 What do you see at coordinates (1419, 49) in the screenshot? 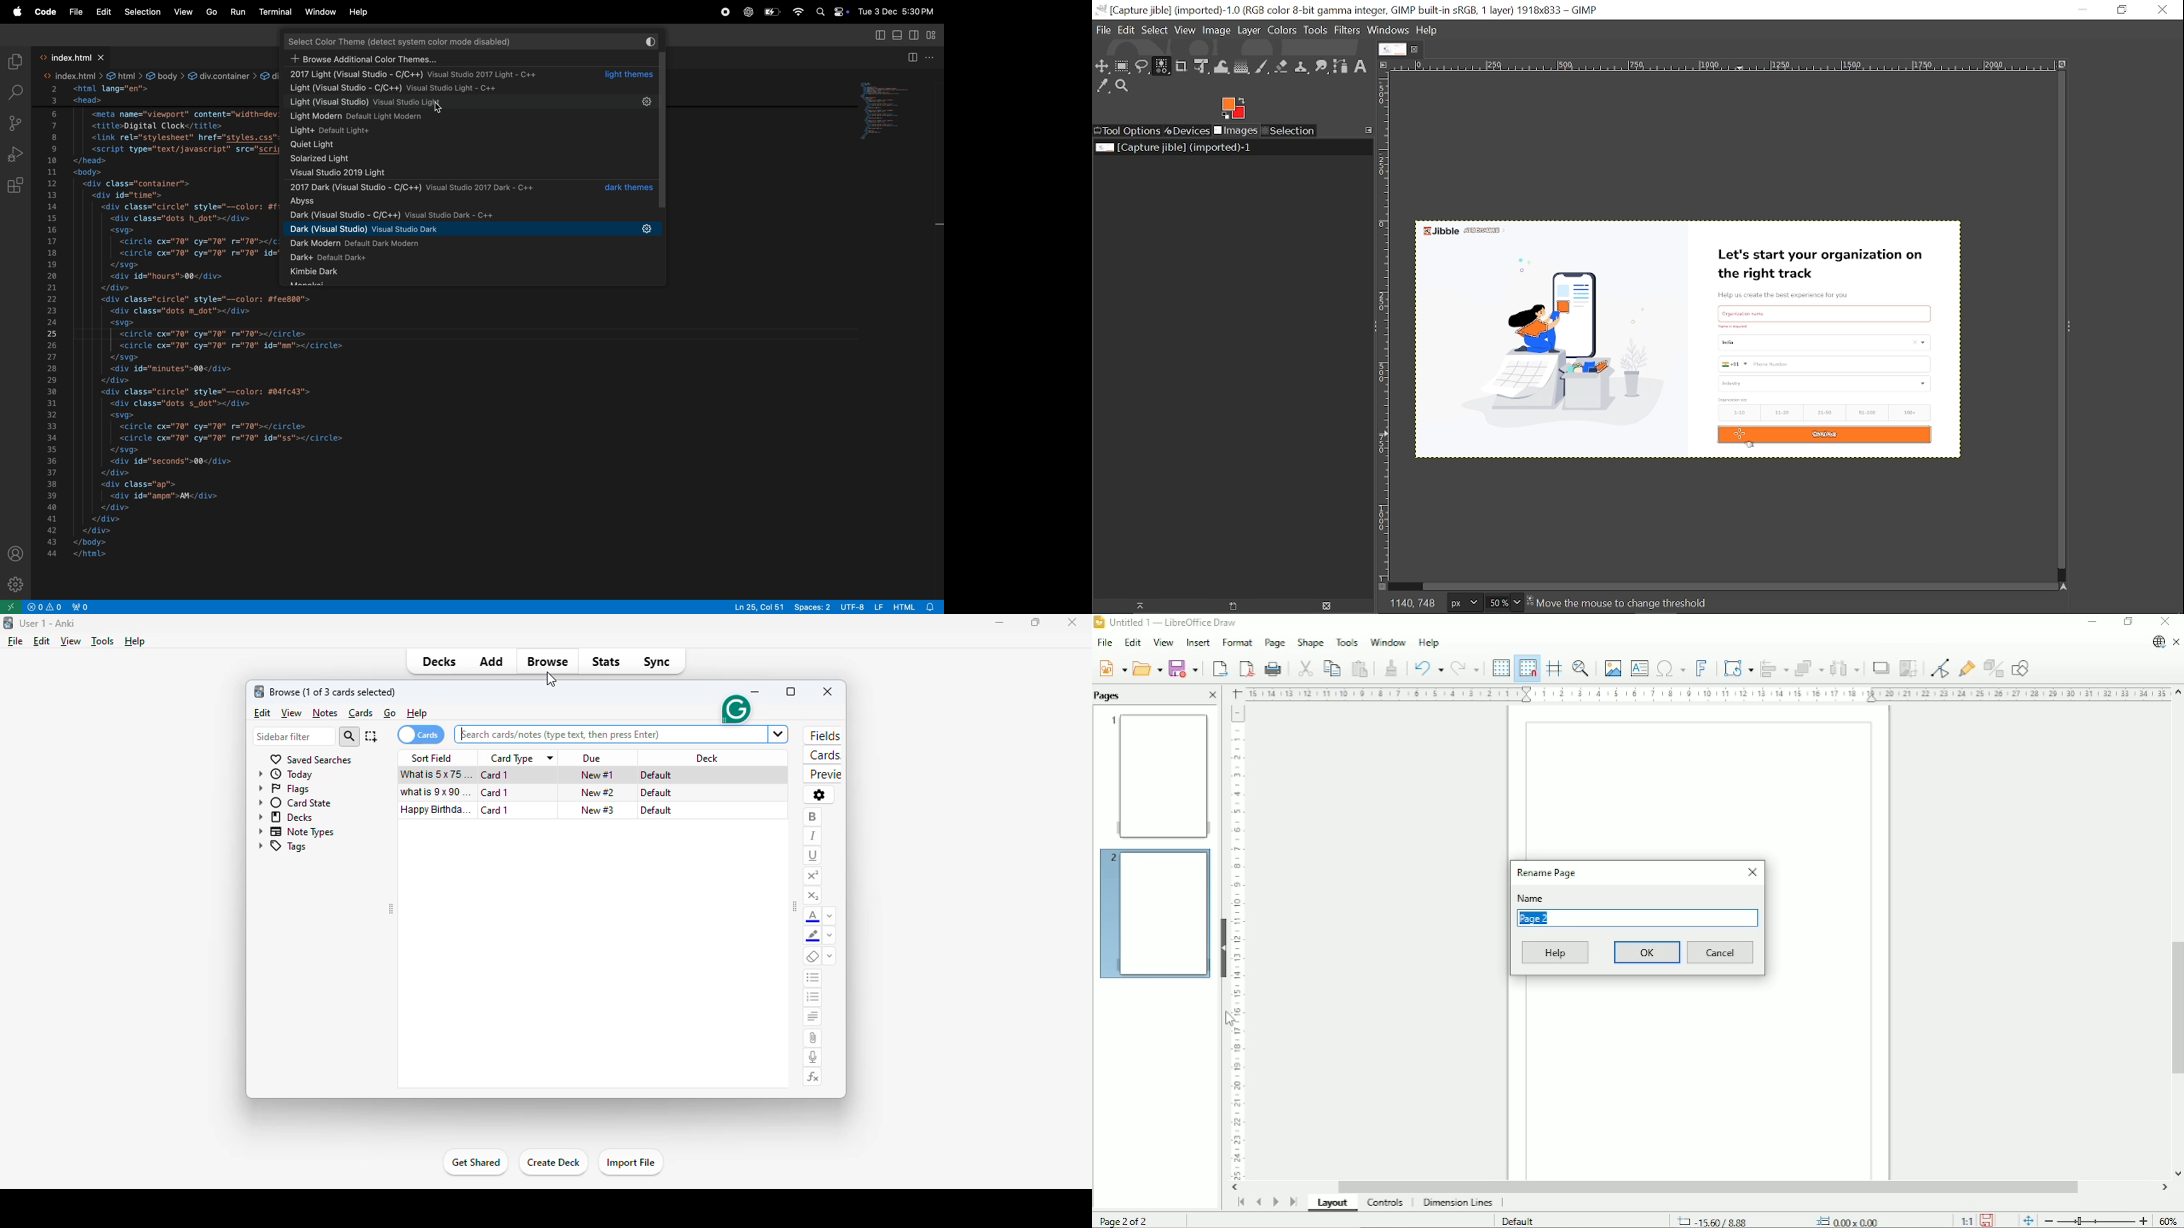
I see `Close current tab` at bounding box center [1419, 49].